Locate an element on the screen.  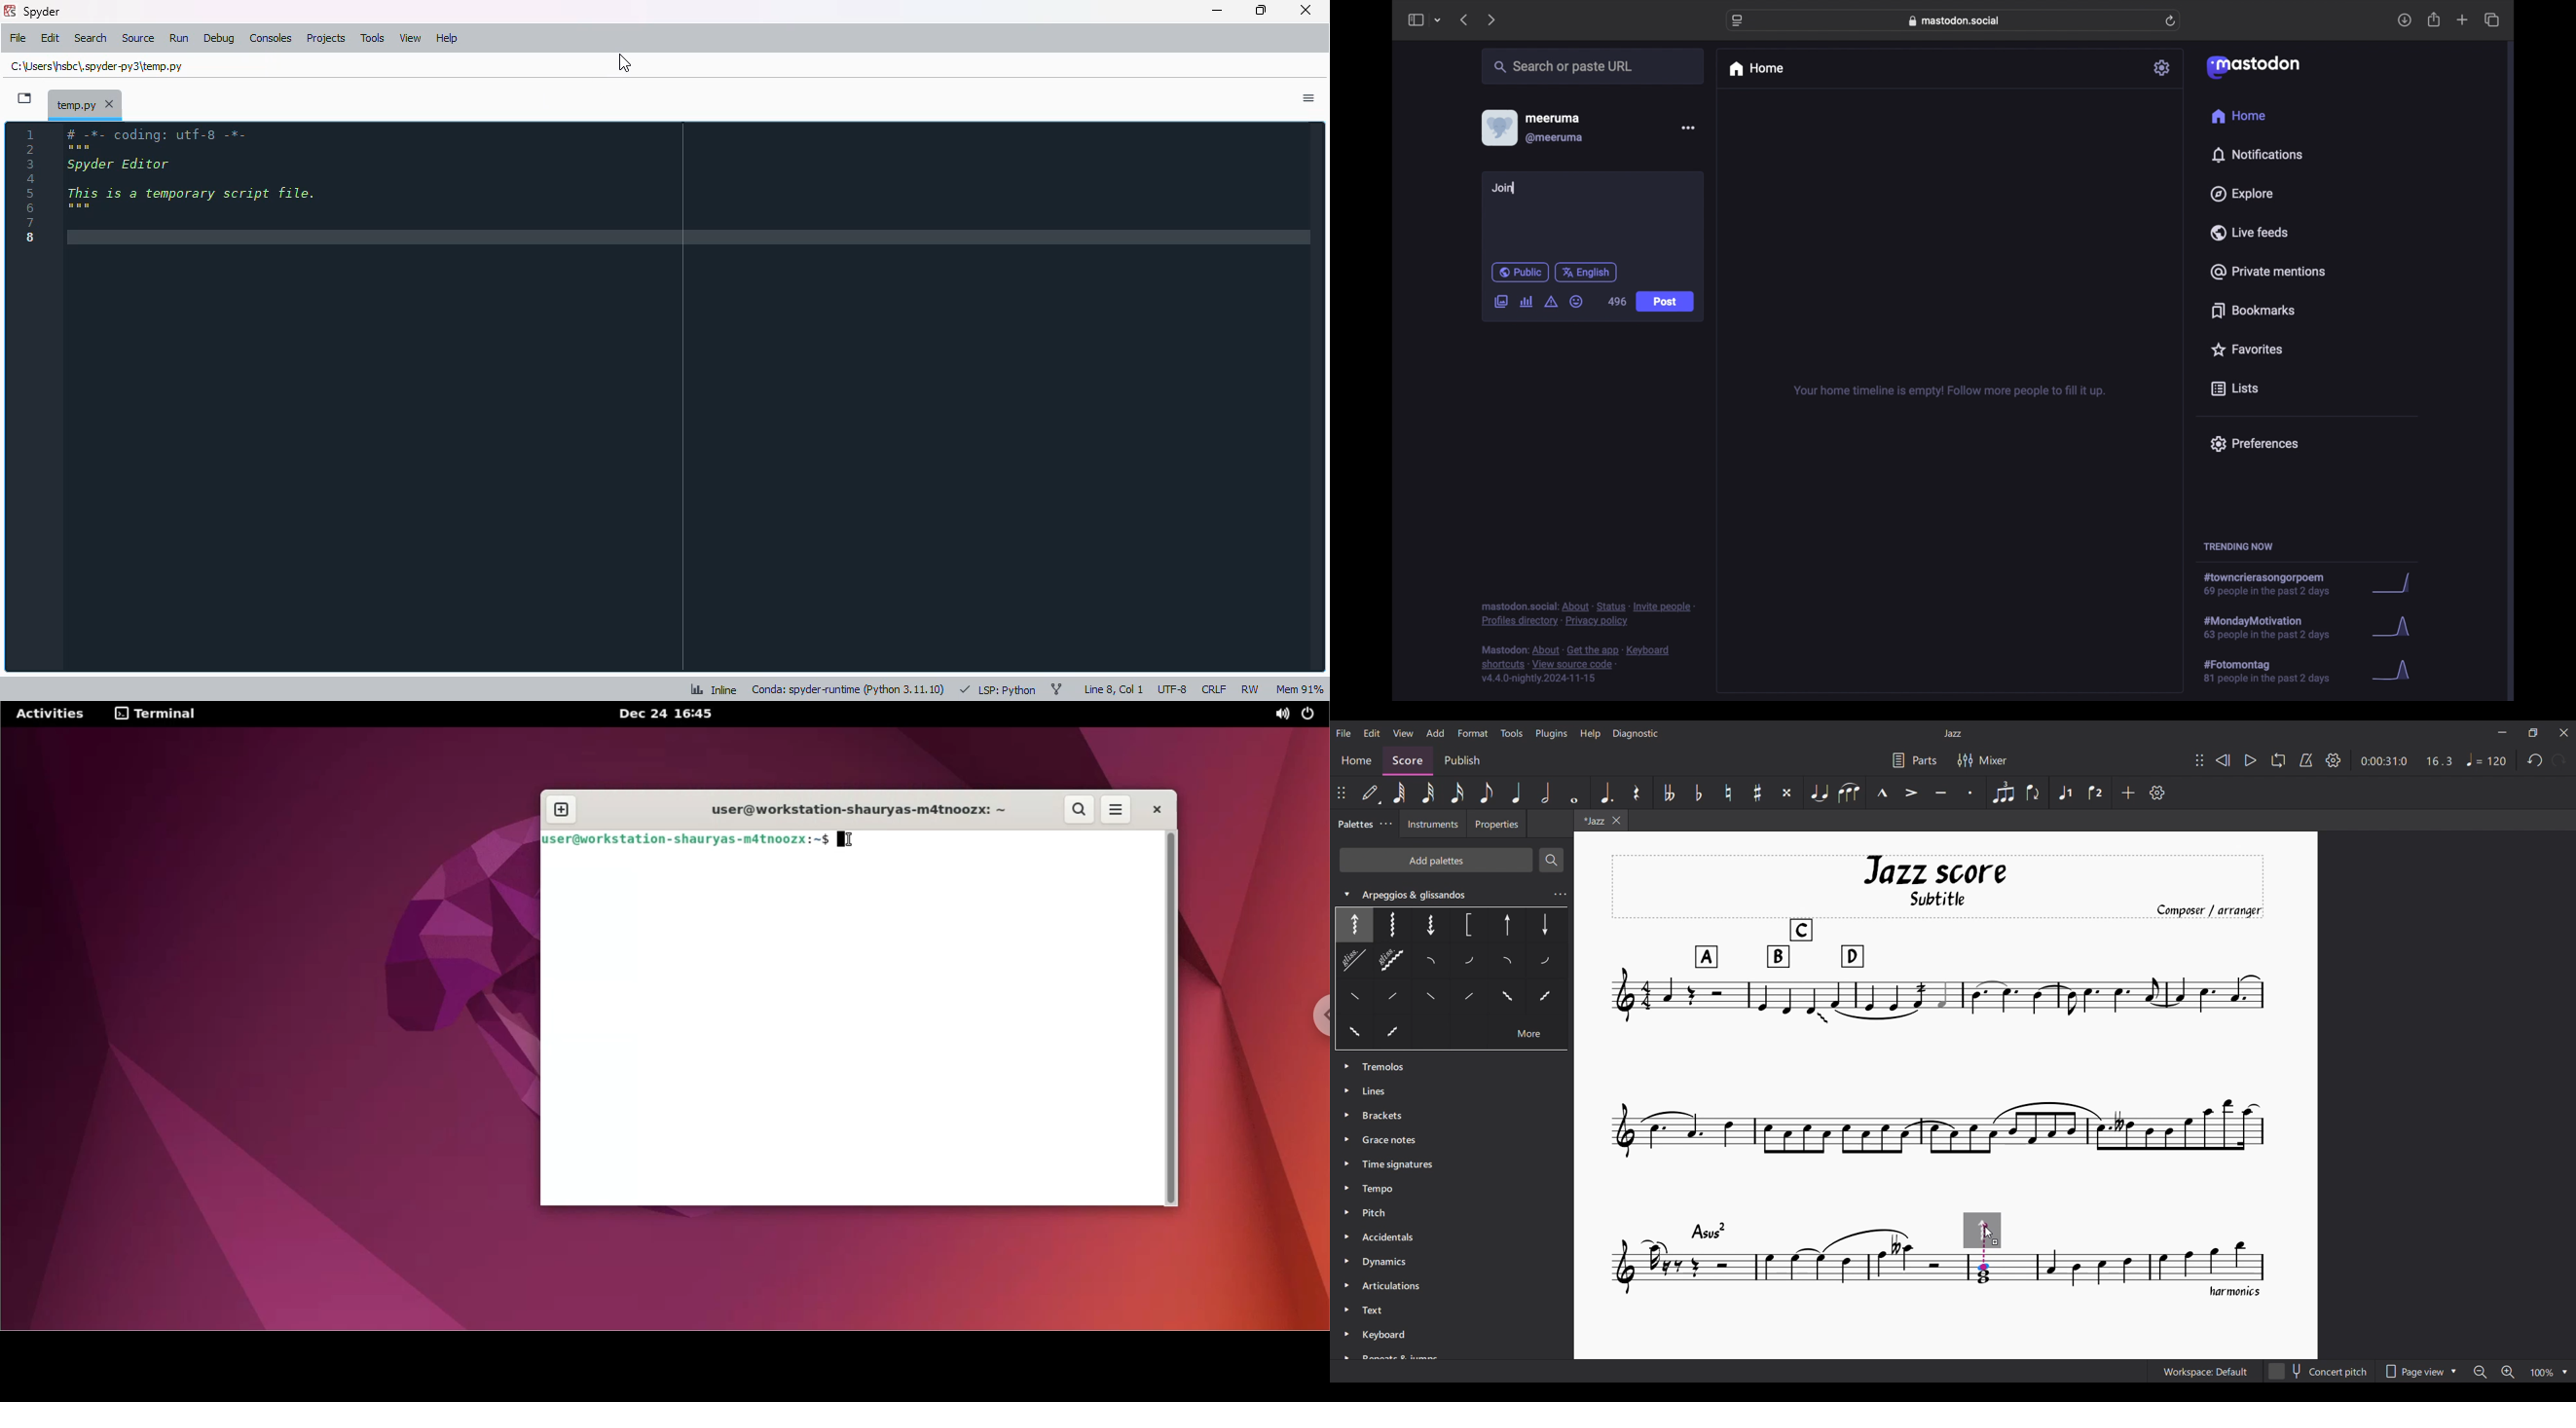
bookmarks is located at coordinates (2253, 310).